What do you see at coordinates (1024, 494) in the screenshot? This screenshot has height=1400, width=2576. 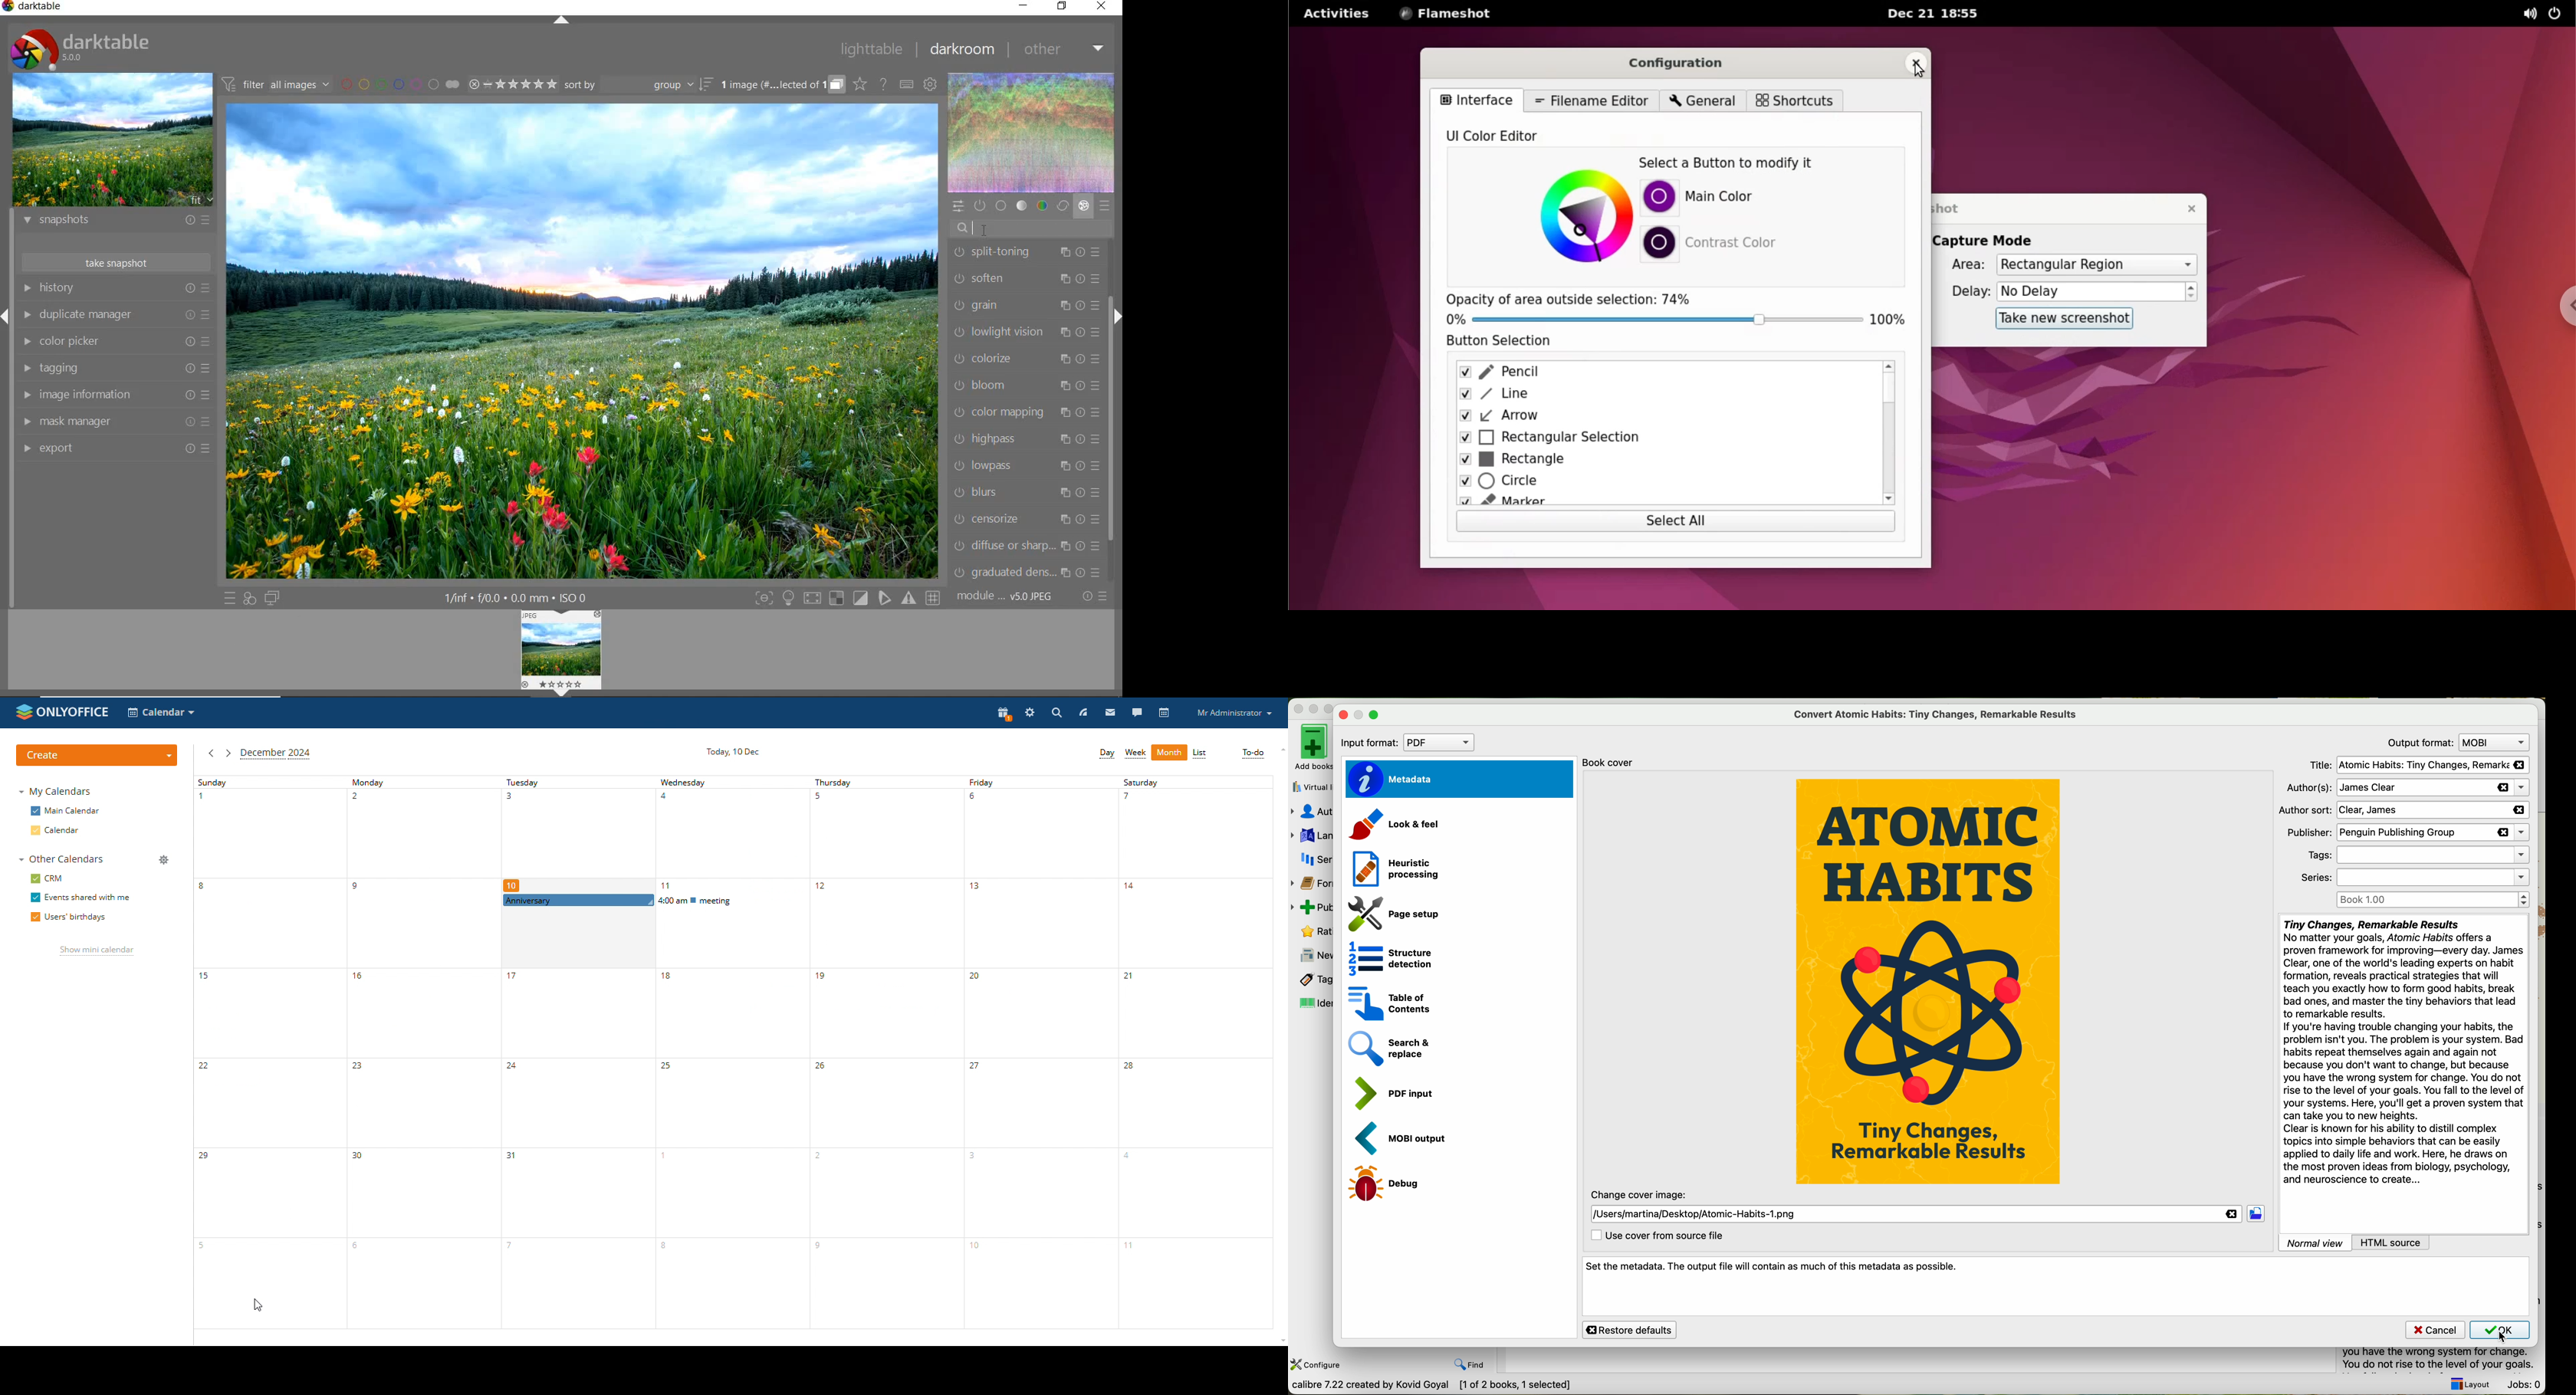 I see `blurs` at bounding box center [1024, 494].